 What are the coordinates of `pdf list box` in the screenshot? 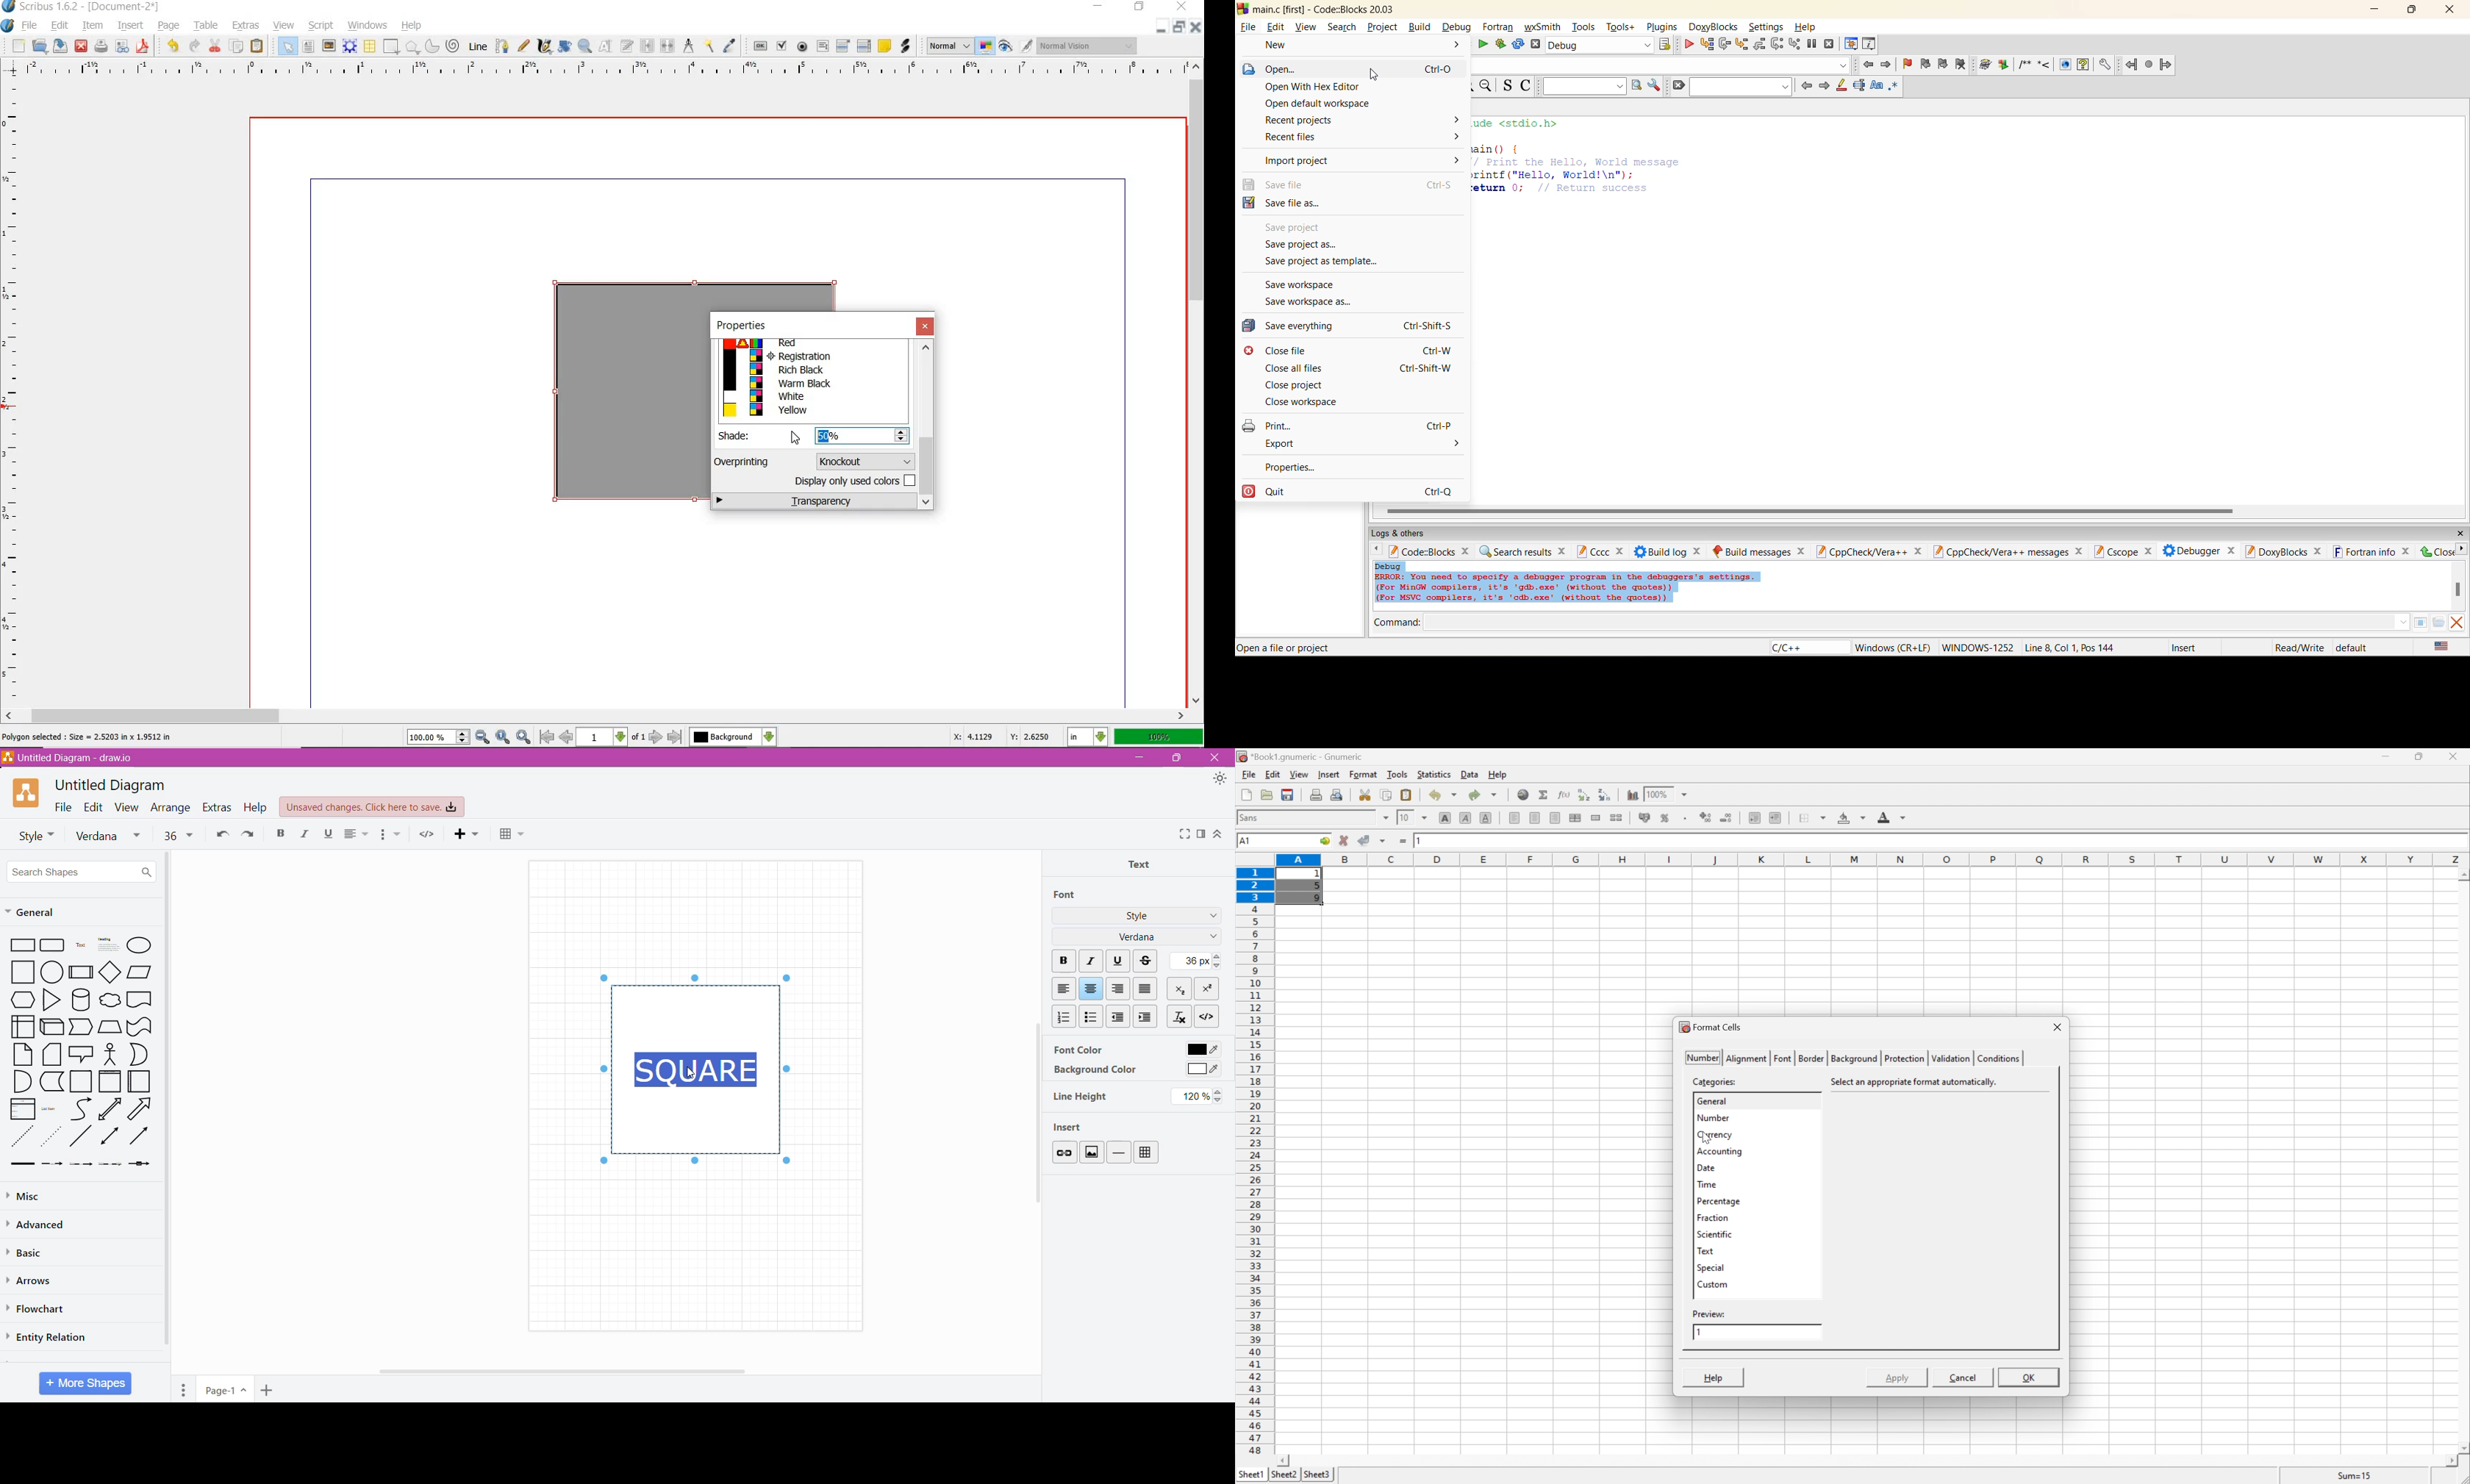 It's located at (864, 44).